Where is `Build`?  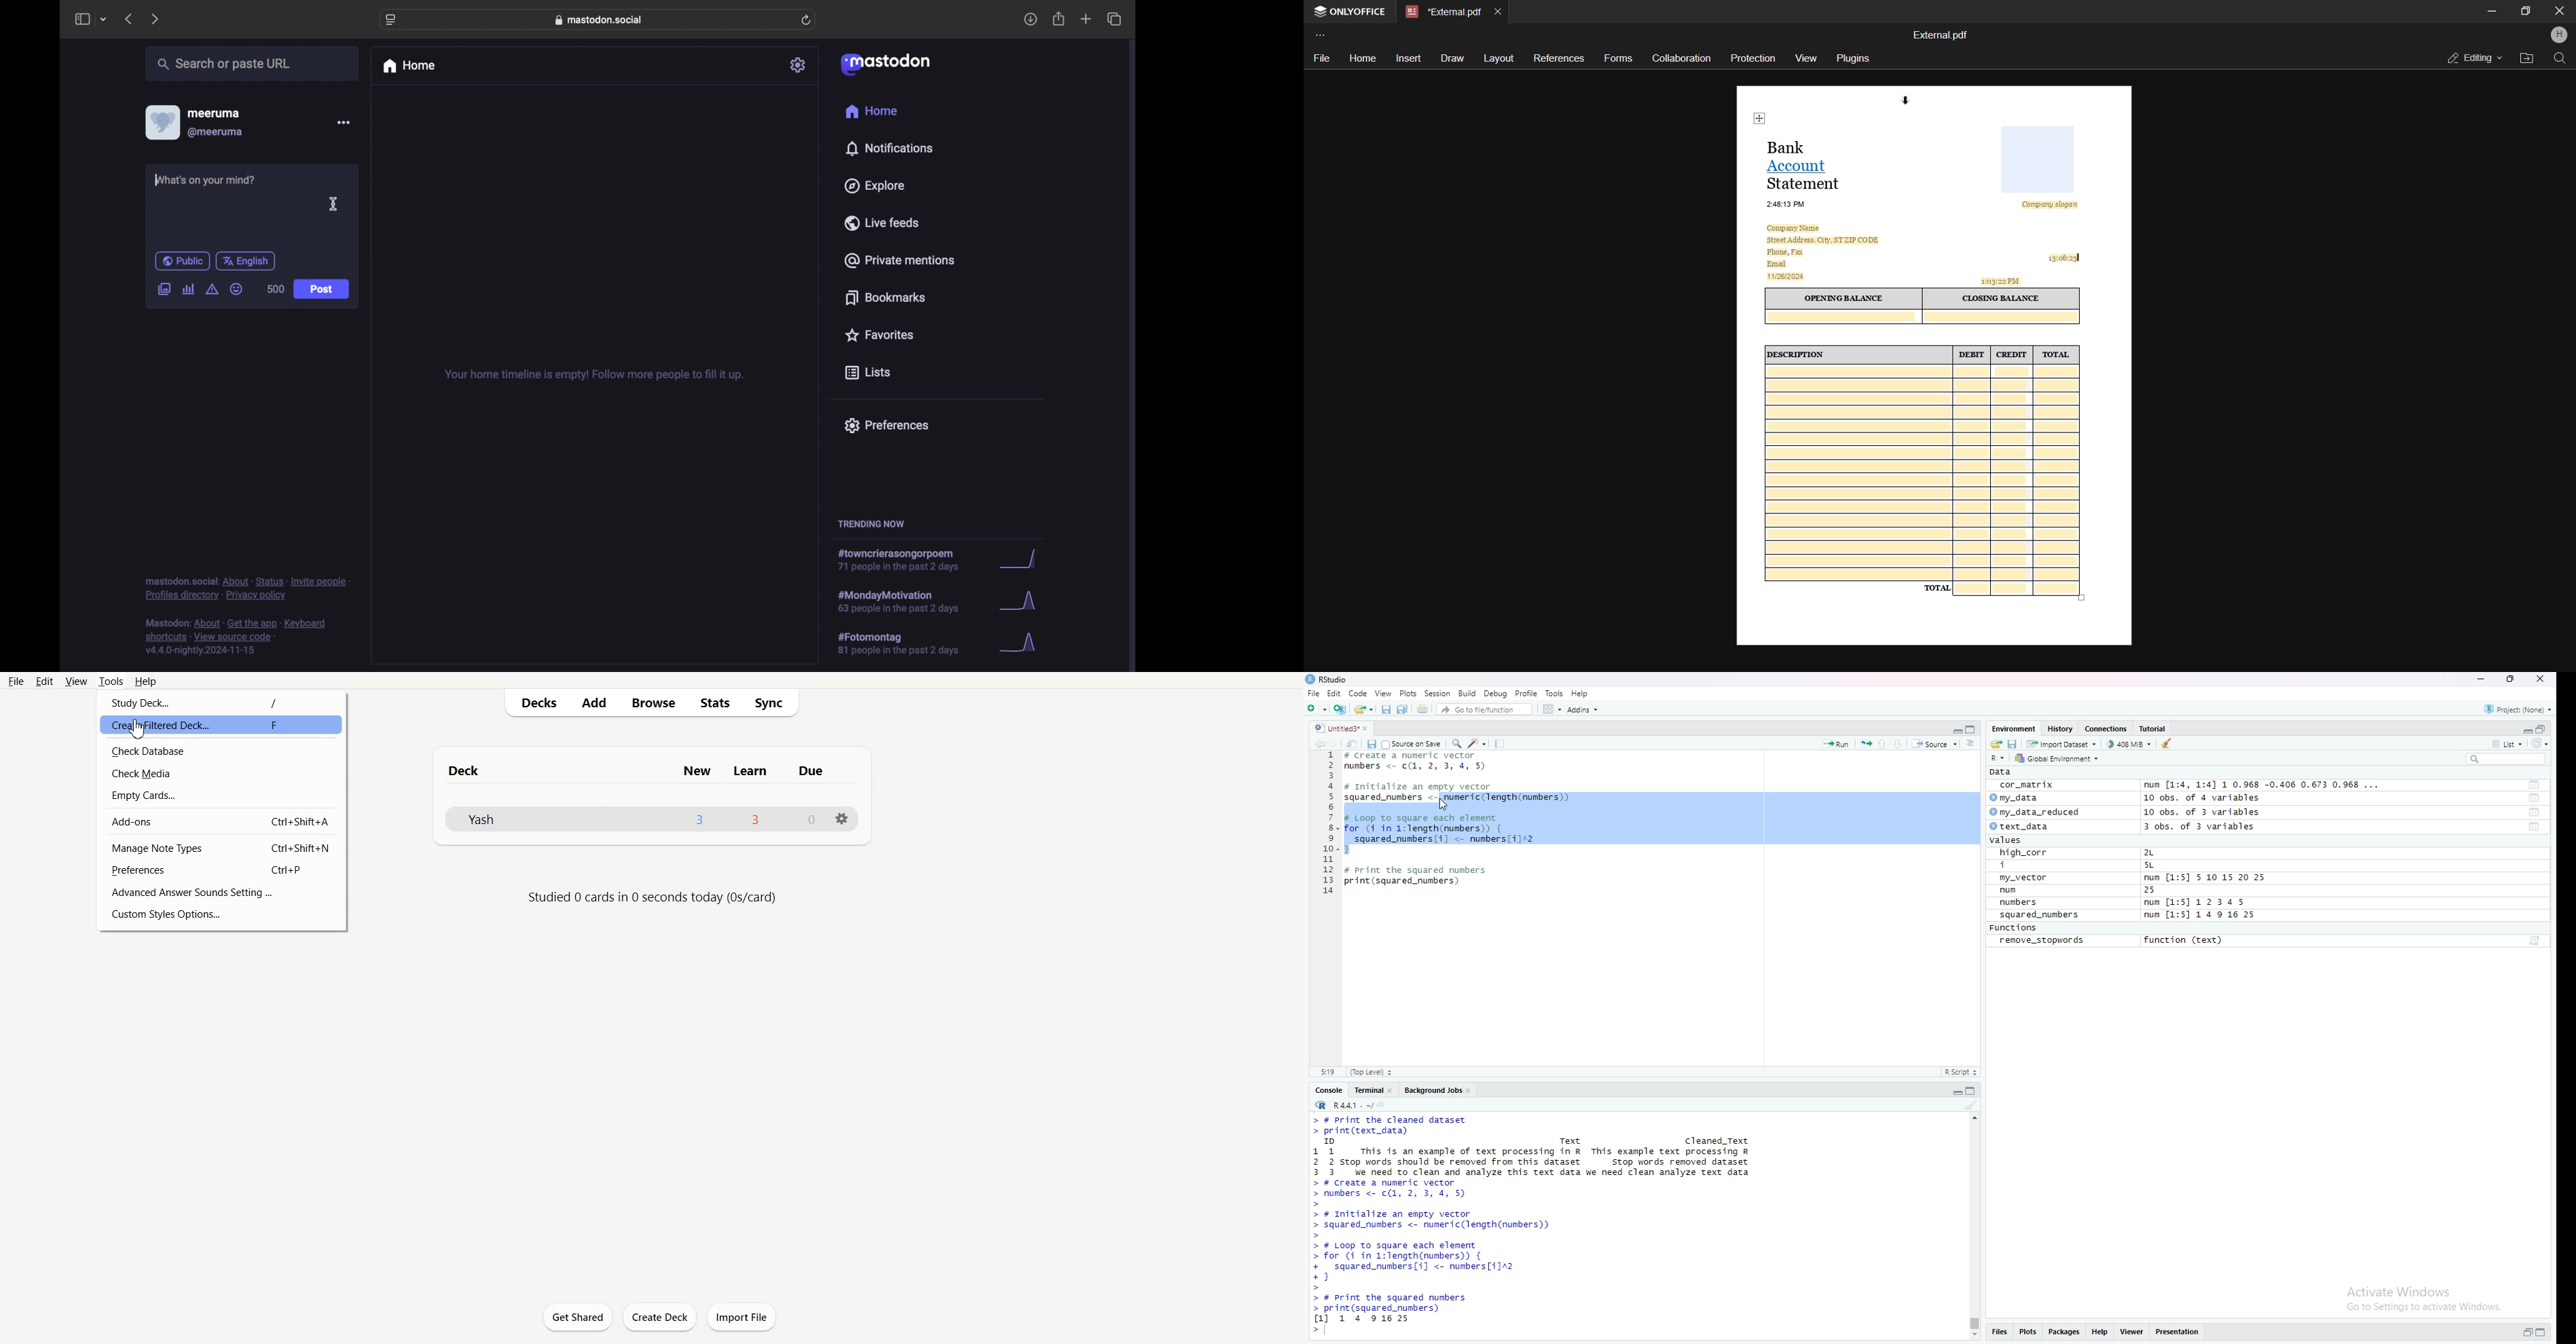 Build is located at coordinates (1468, 693).